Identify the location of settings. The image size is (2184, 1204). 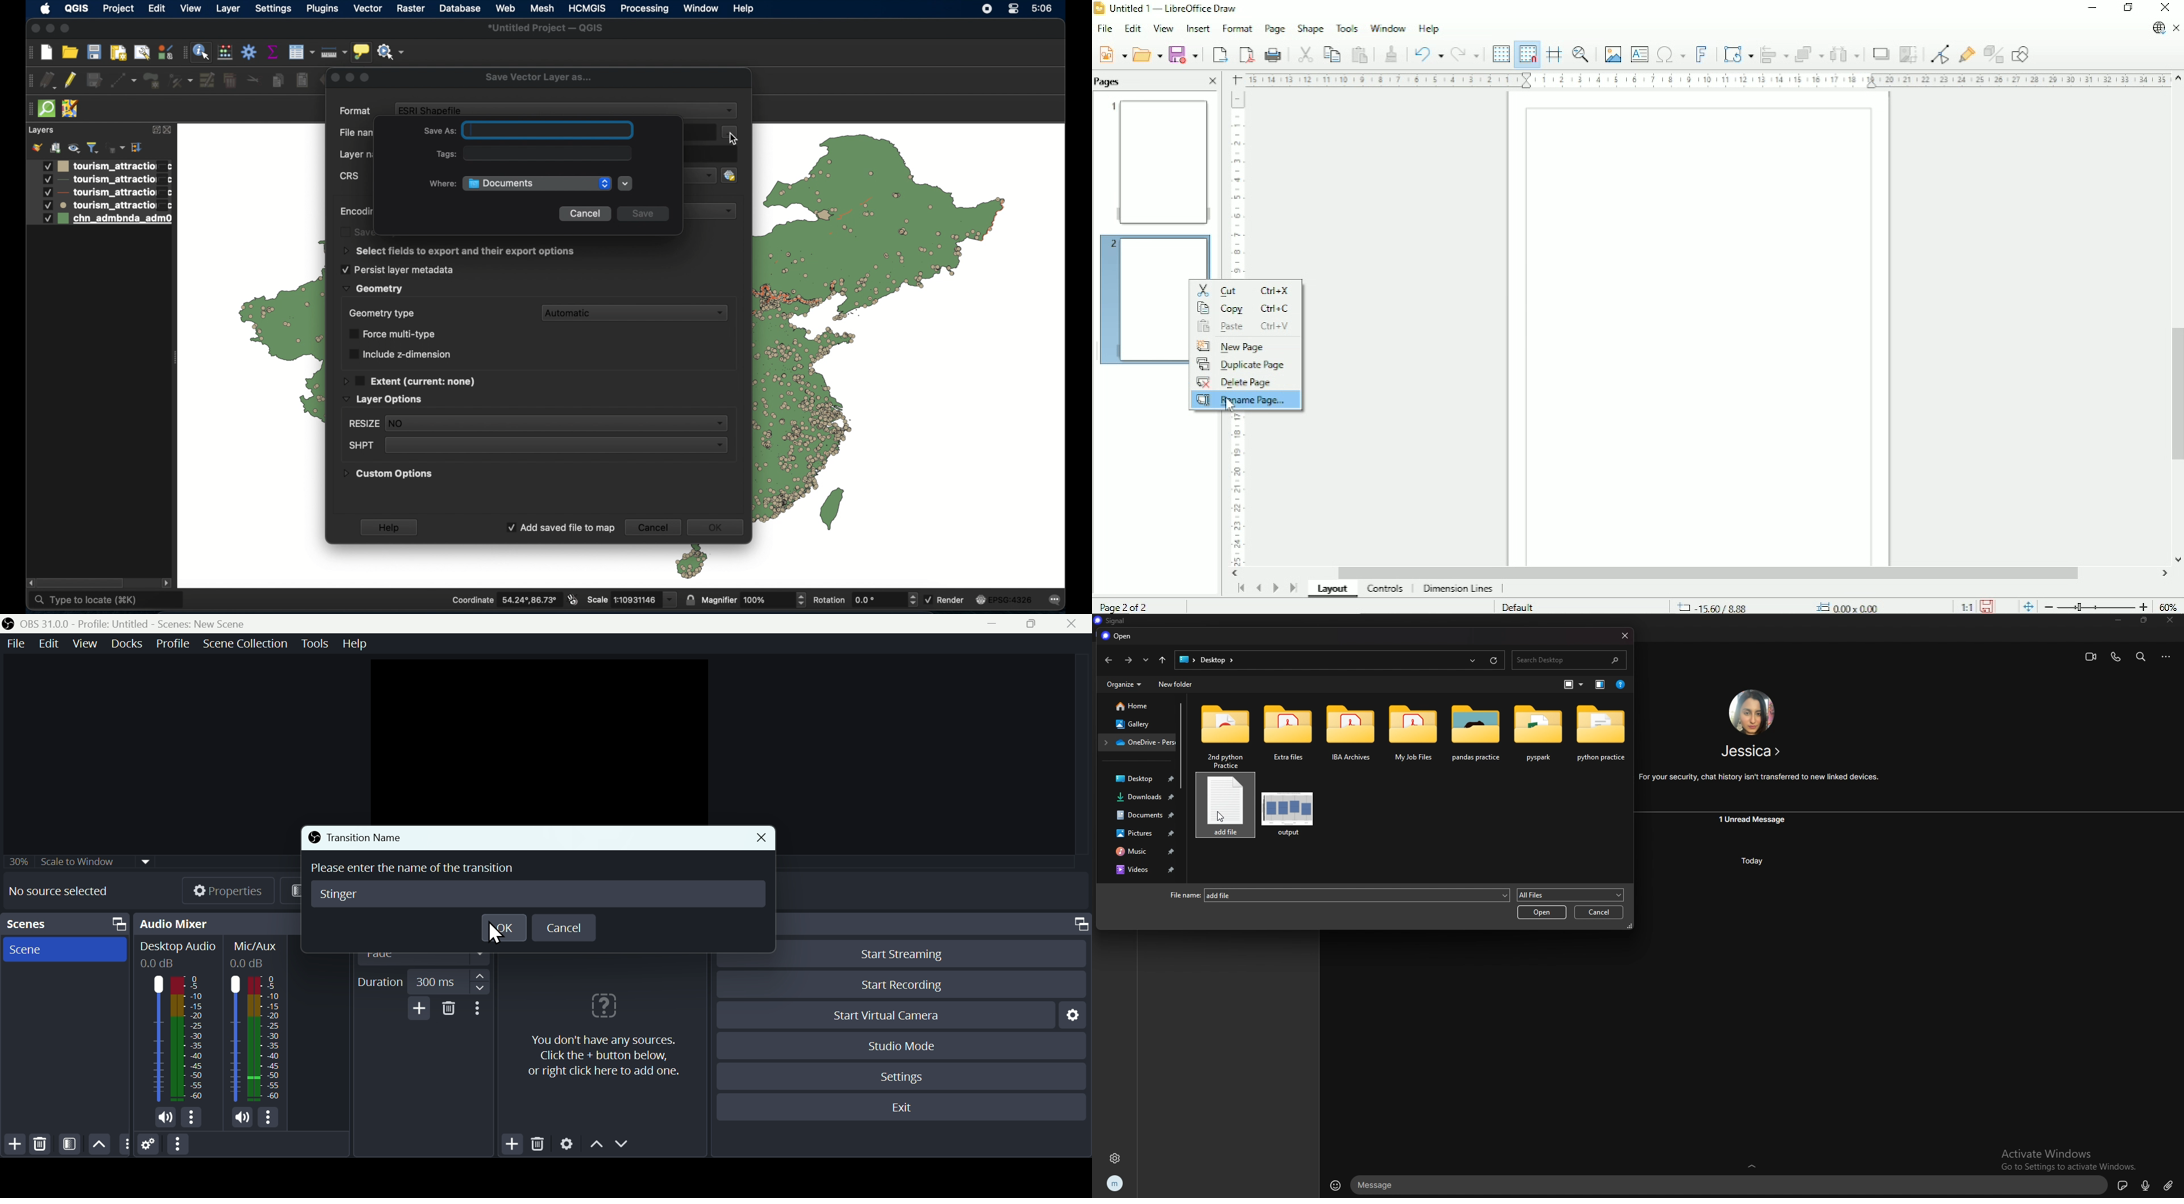
(273, 10).